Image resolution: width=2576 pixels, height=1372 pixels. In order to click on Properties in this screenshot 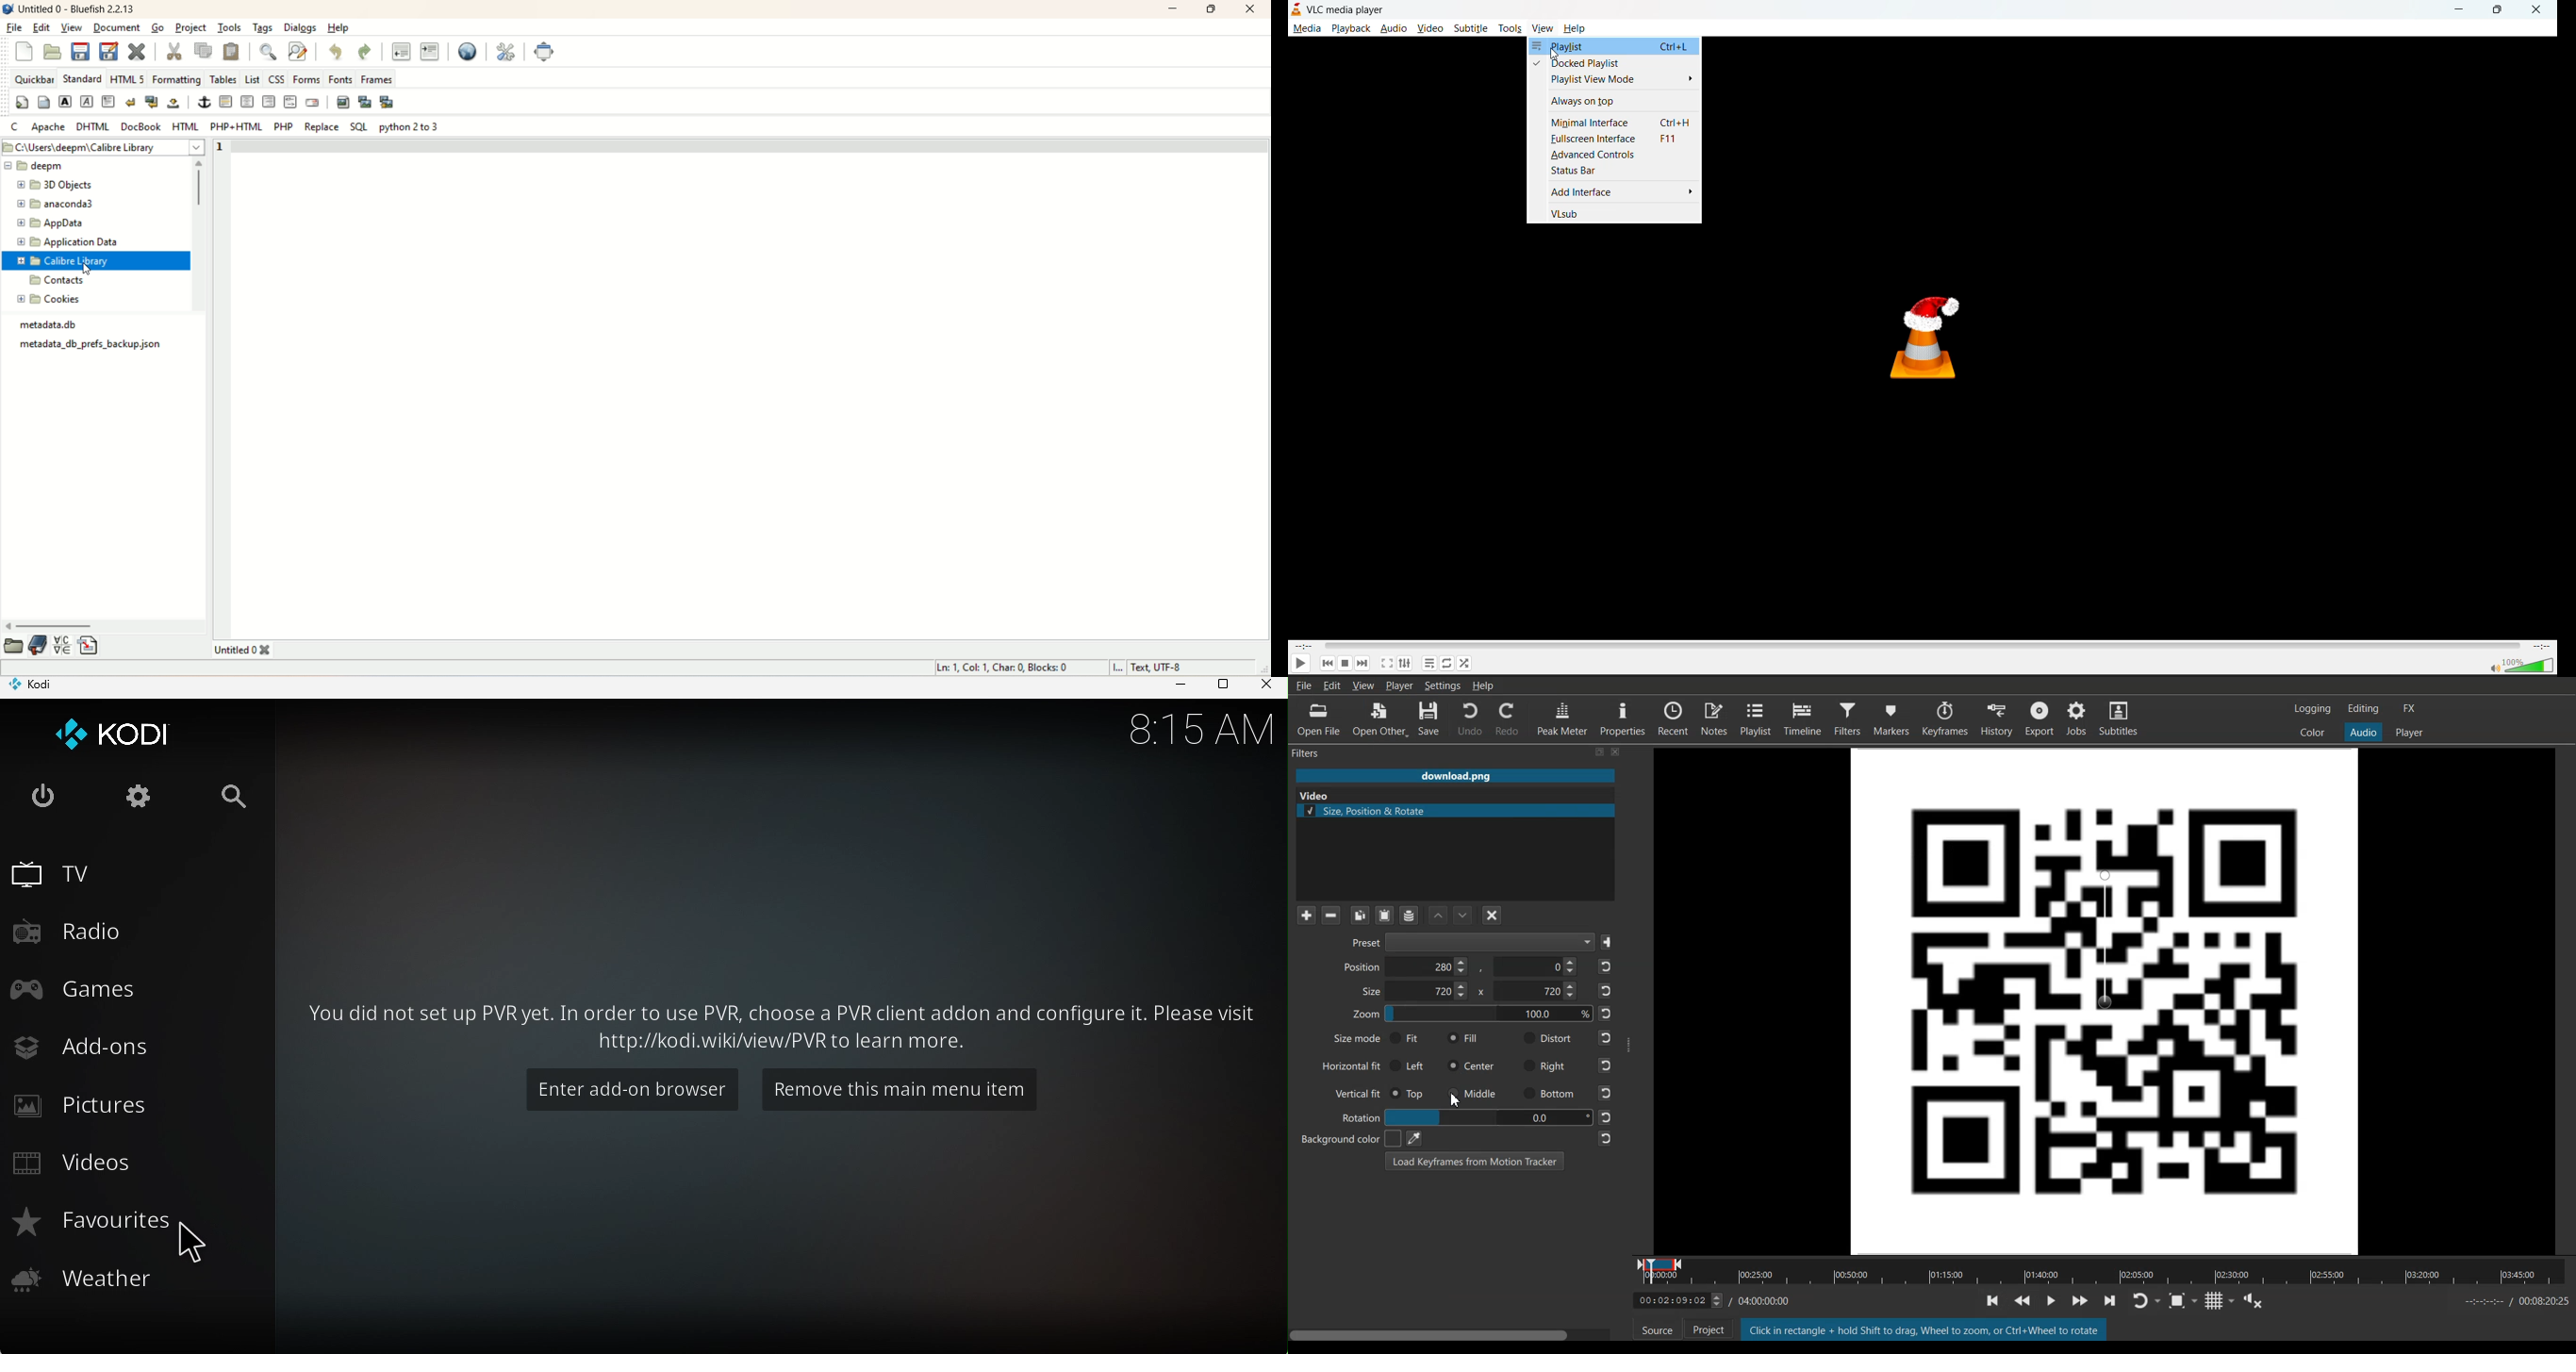, I will do `click(1622, 719)`.